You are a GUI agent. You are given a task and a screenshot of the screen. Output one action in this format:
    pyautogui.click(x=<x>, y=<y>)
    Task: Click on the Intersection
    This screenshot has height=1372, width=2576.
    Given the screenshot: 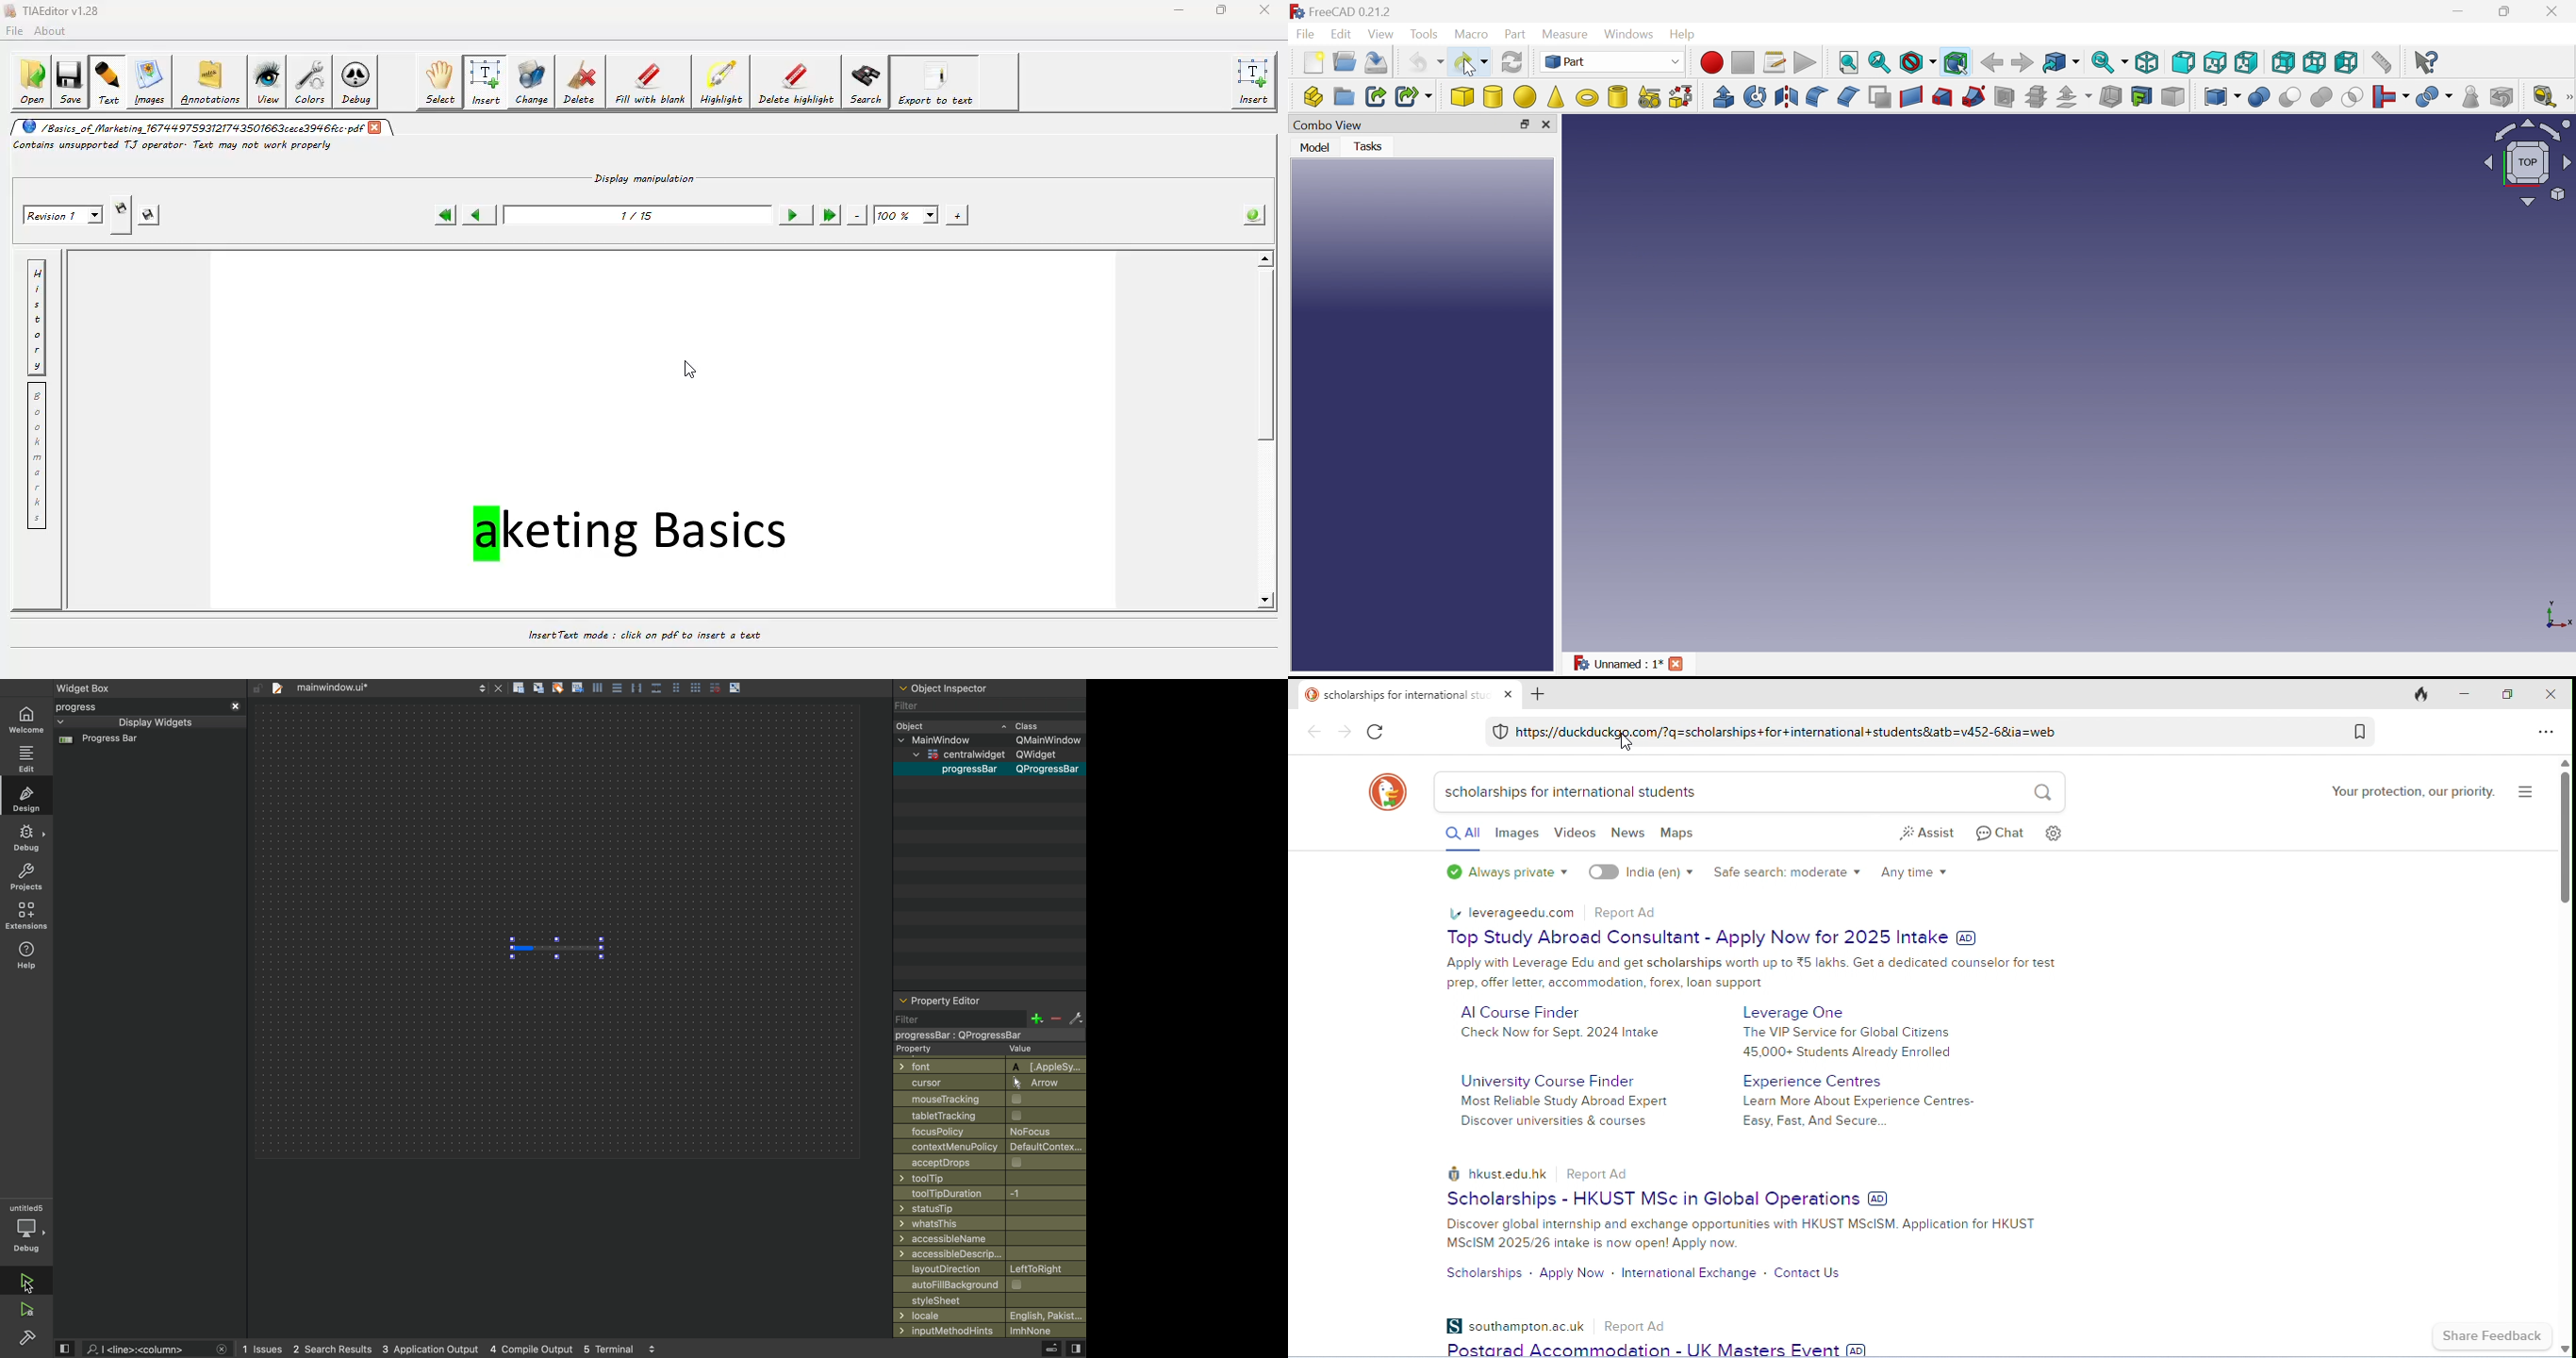 What is the action you would take?
    pyautogui.click(x=2350, y=97)
    